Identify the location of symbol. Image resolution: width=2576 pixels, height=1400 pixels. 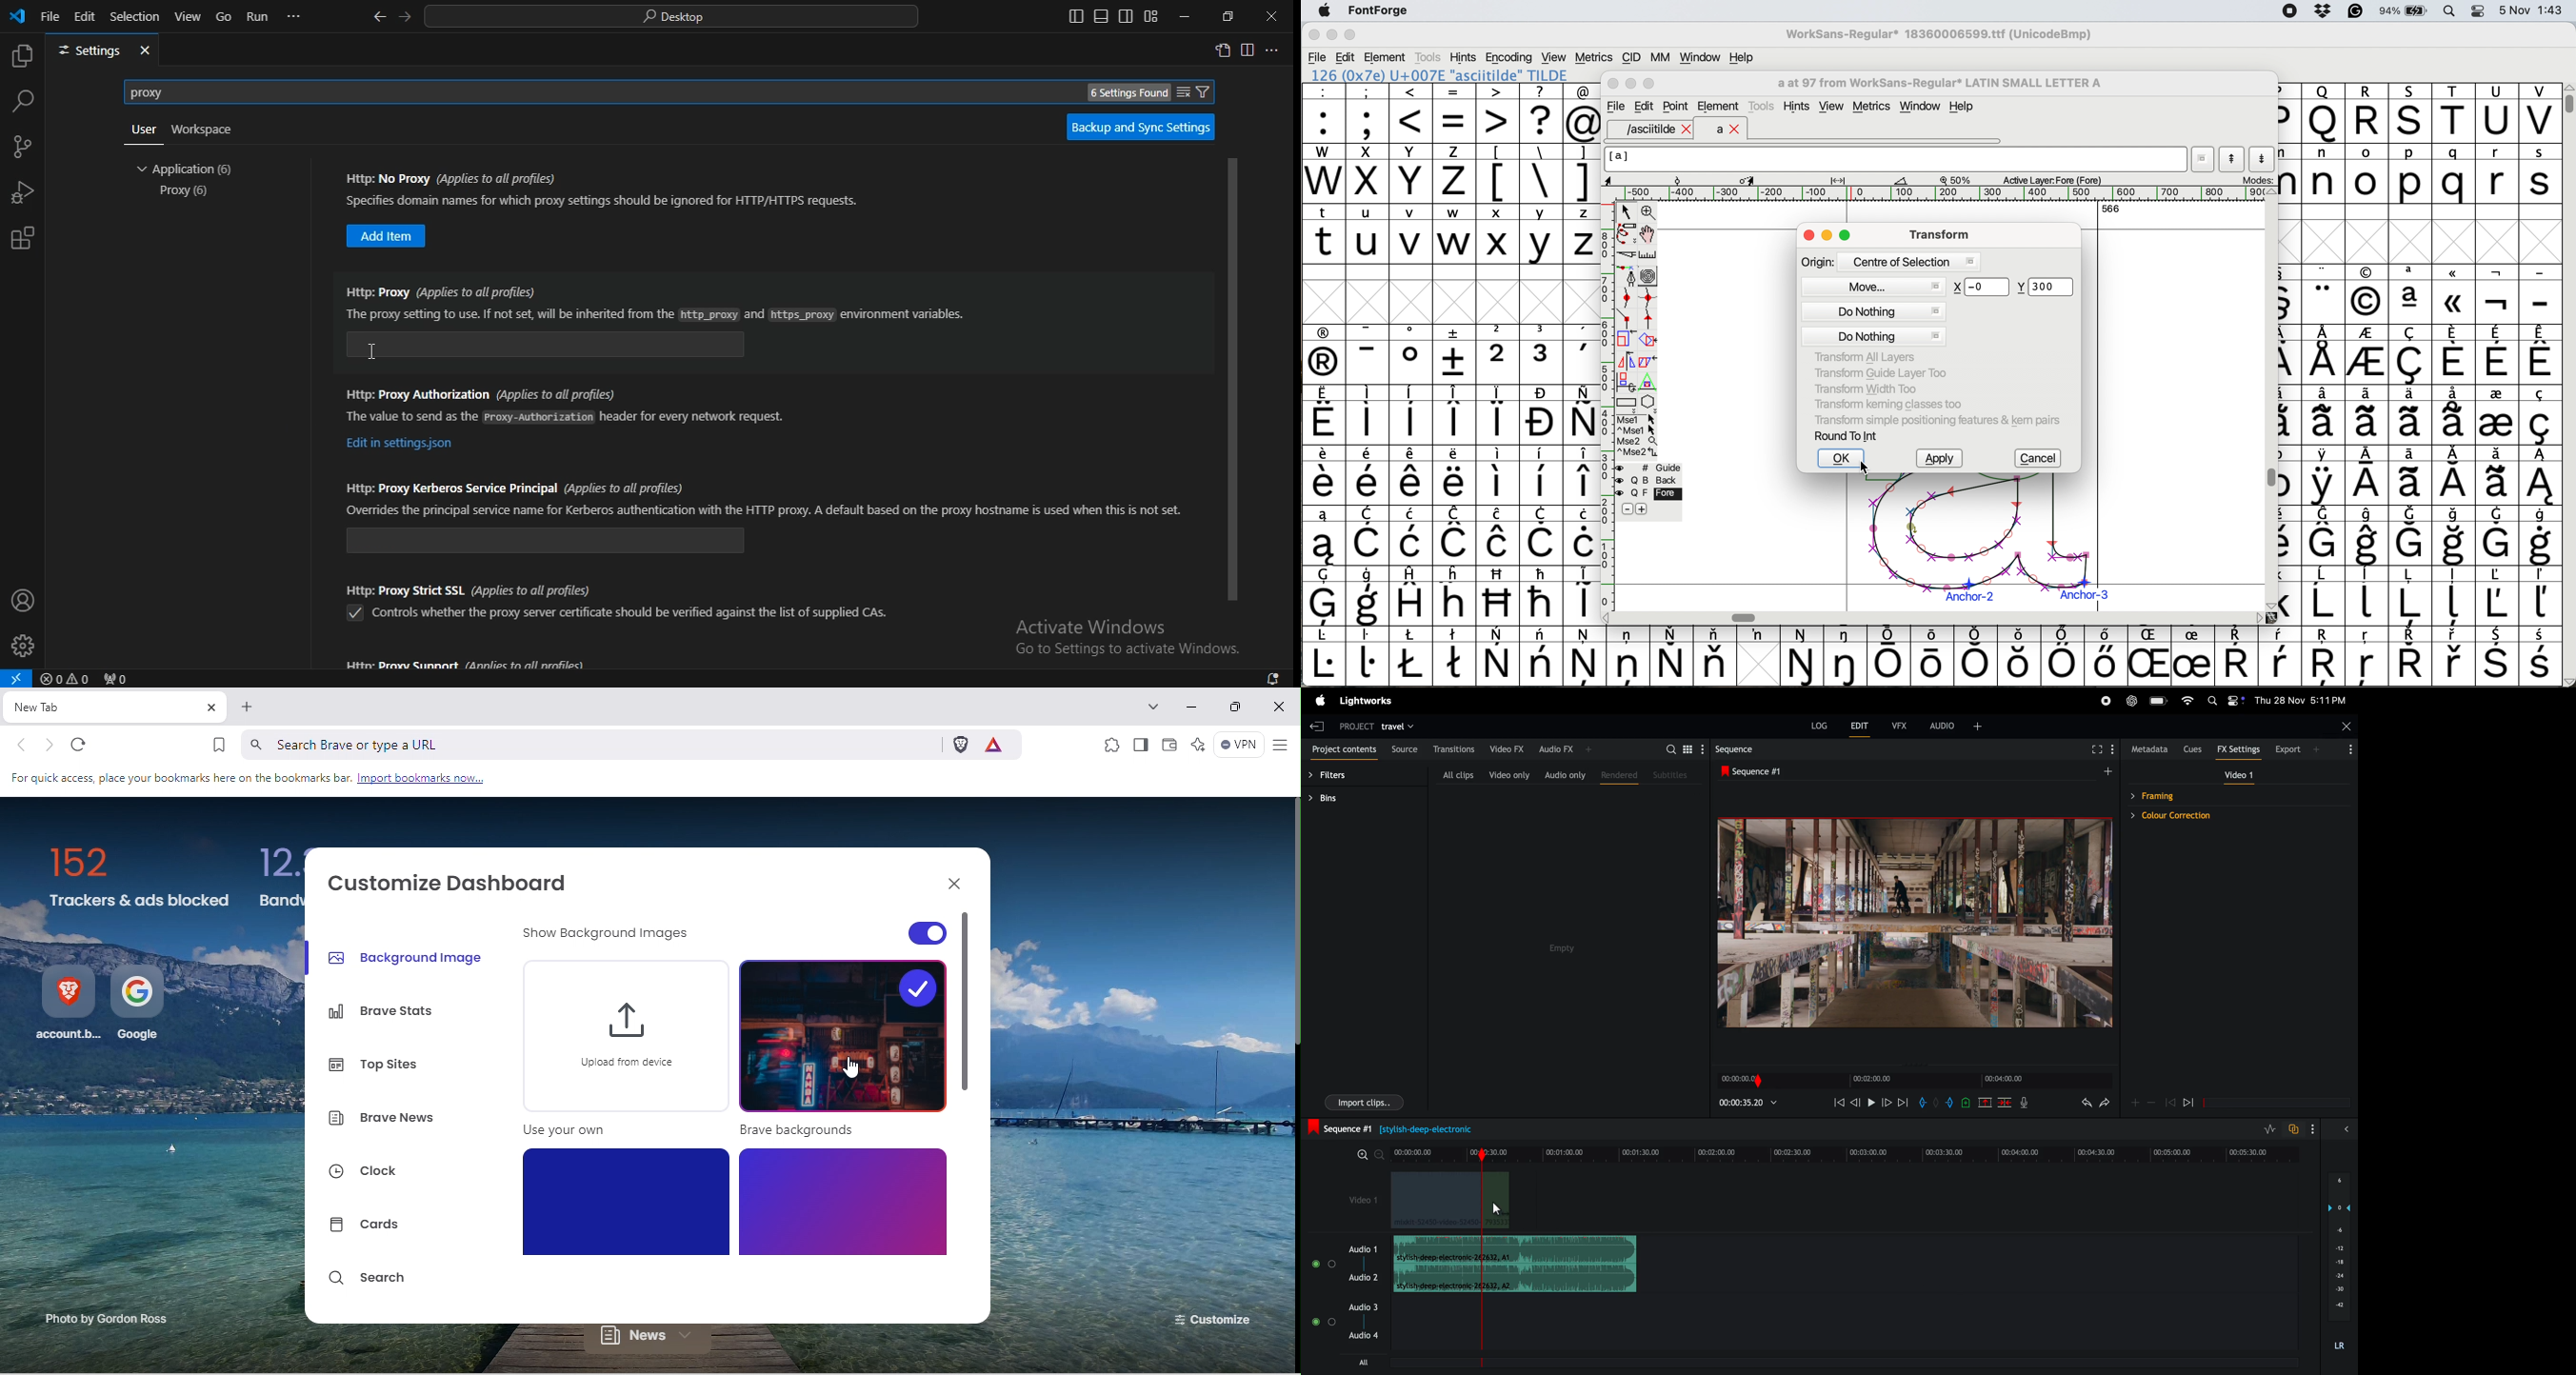
(1935, 655).